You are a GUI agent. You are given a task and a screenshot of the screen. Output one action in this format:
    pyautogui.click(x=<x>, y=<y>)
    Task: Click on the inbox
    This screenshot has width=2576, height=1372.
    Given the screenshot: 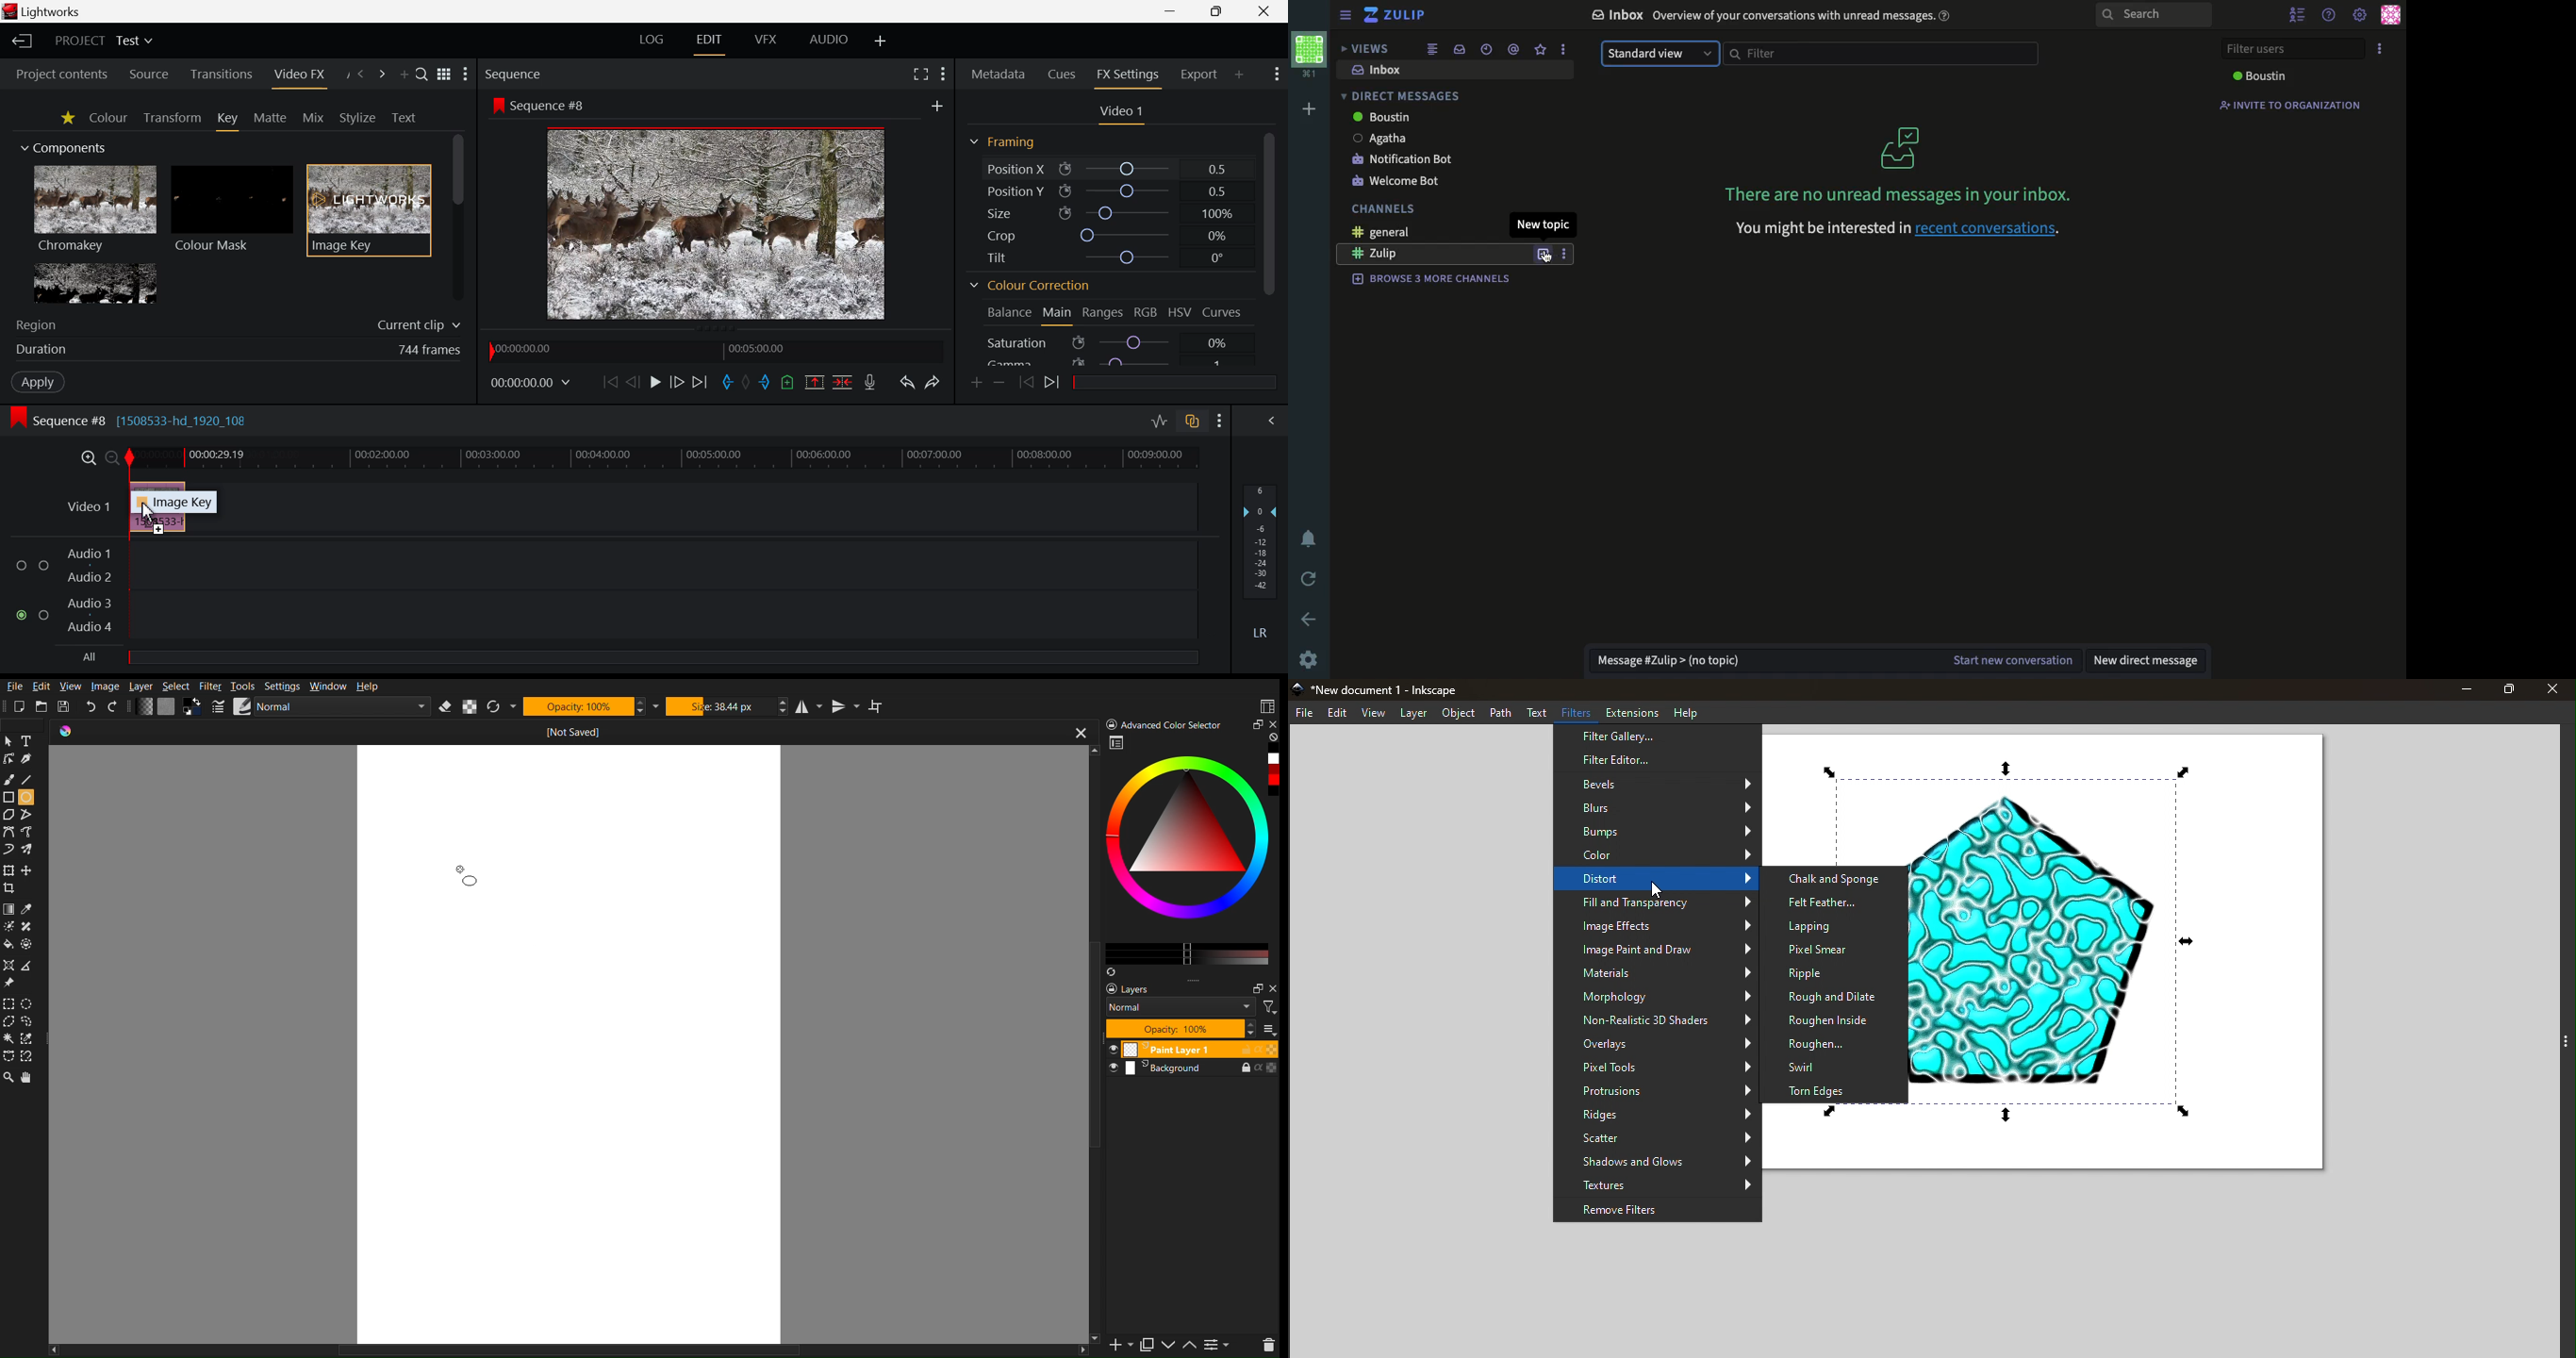 What is the action you would take?
    pyautogui.click(x=1374, y=72)
    